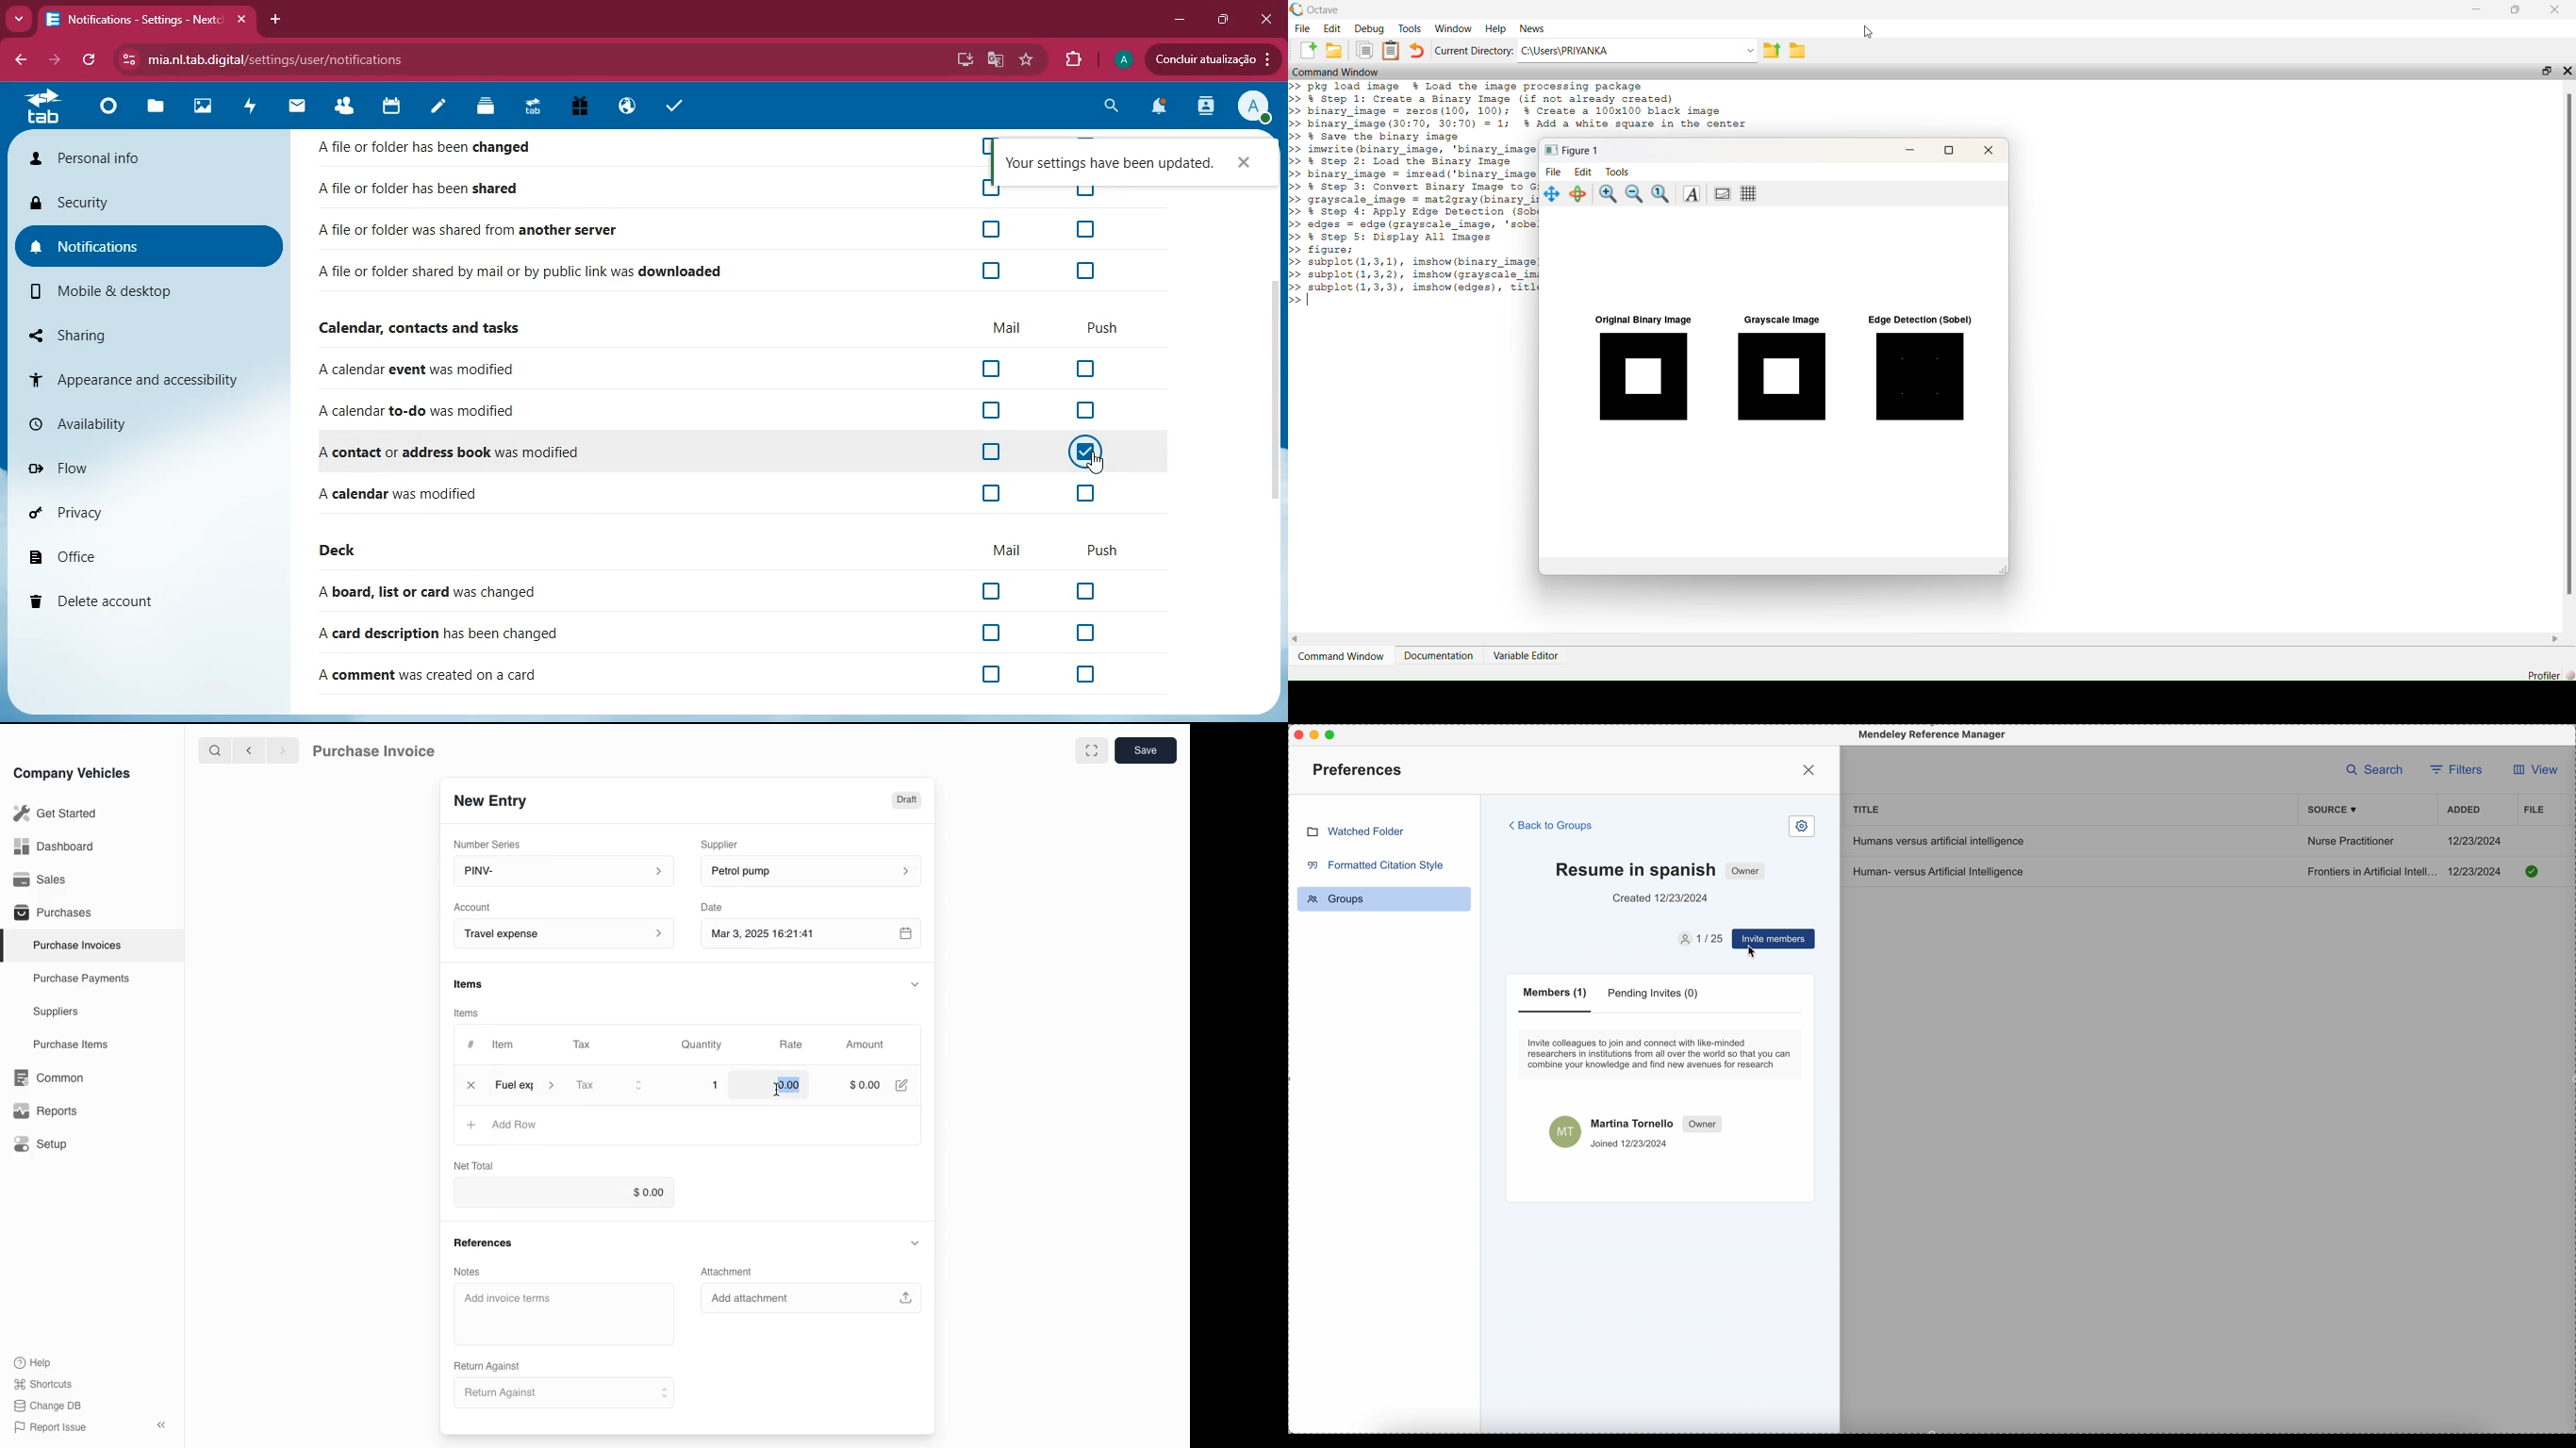 This screenshot has width=2576, height=1456. What do you see at coordinates (773, 1089) in the screenshot?
I see `cursor` at bounding box center [773, 1089].